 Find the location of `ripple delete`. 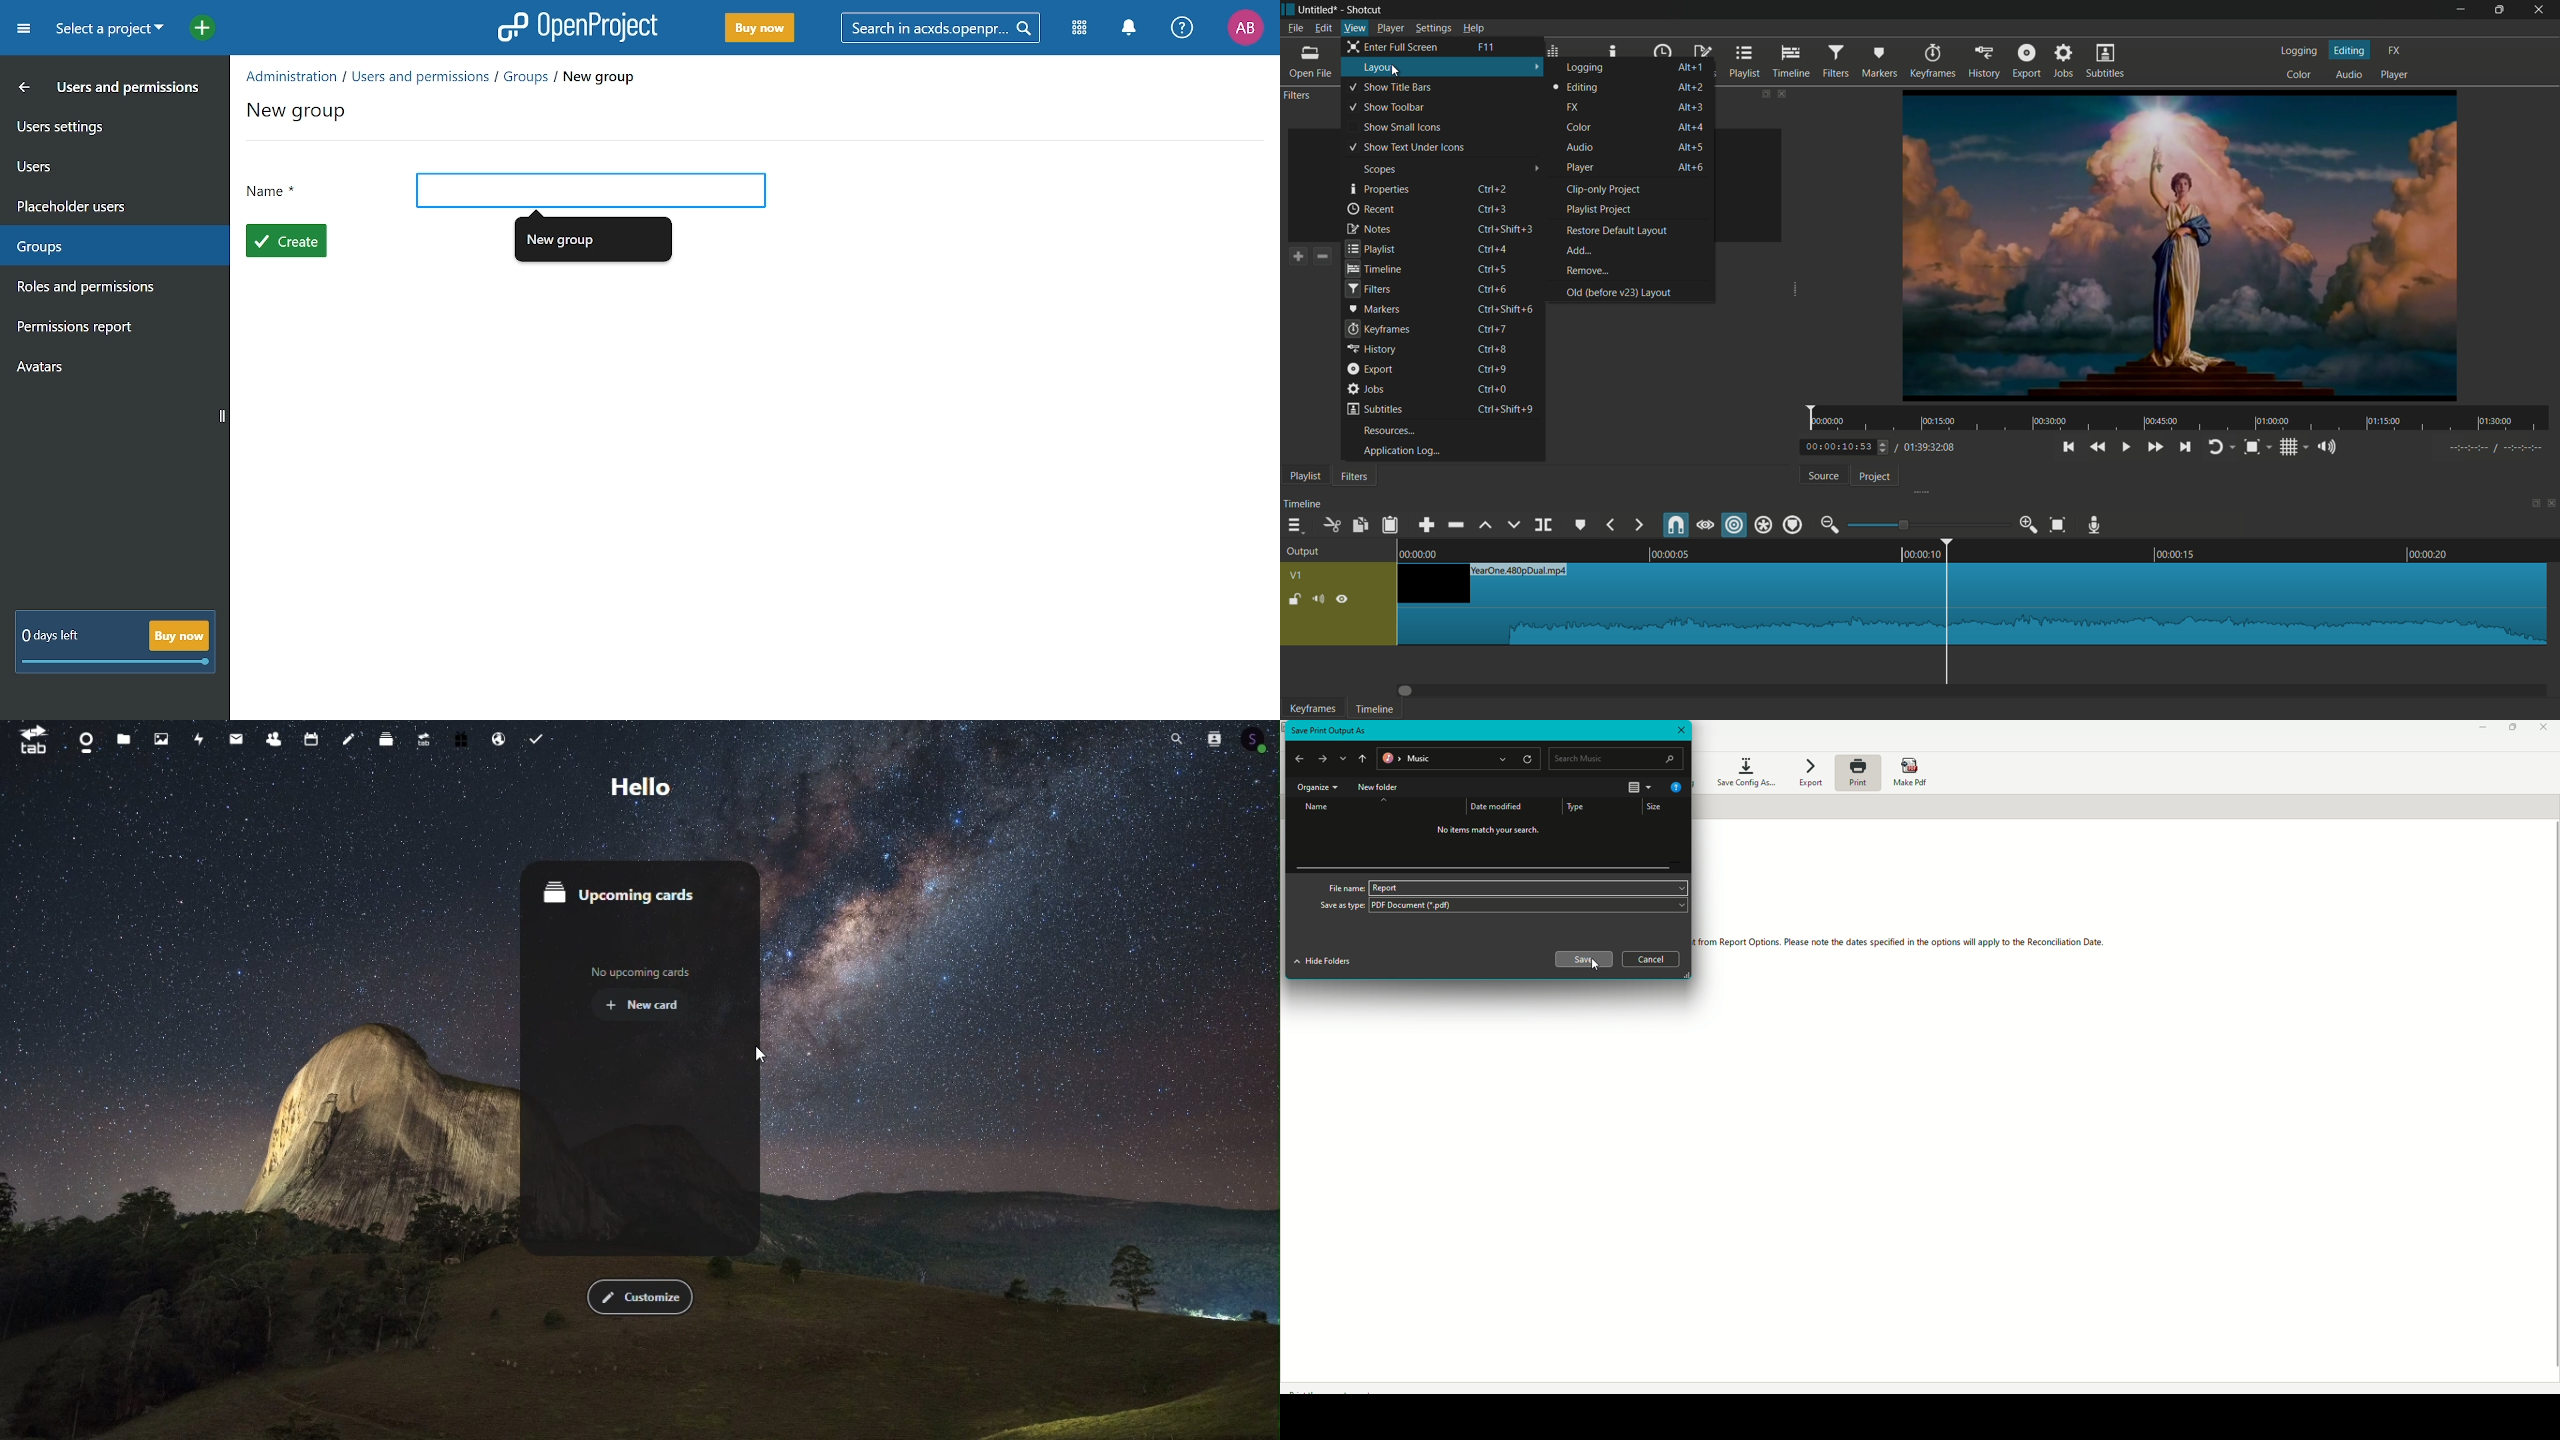

ripple delete is located at coordinates (1455, 525).